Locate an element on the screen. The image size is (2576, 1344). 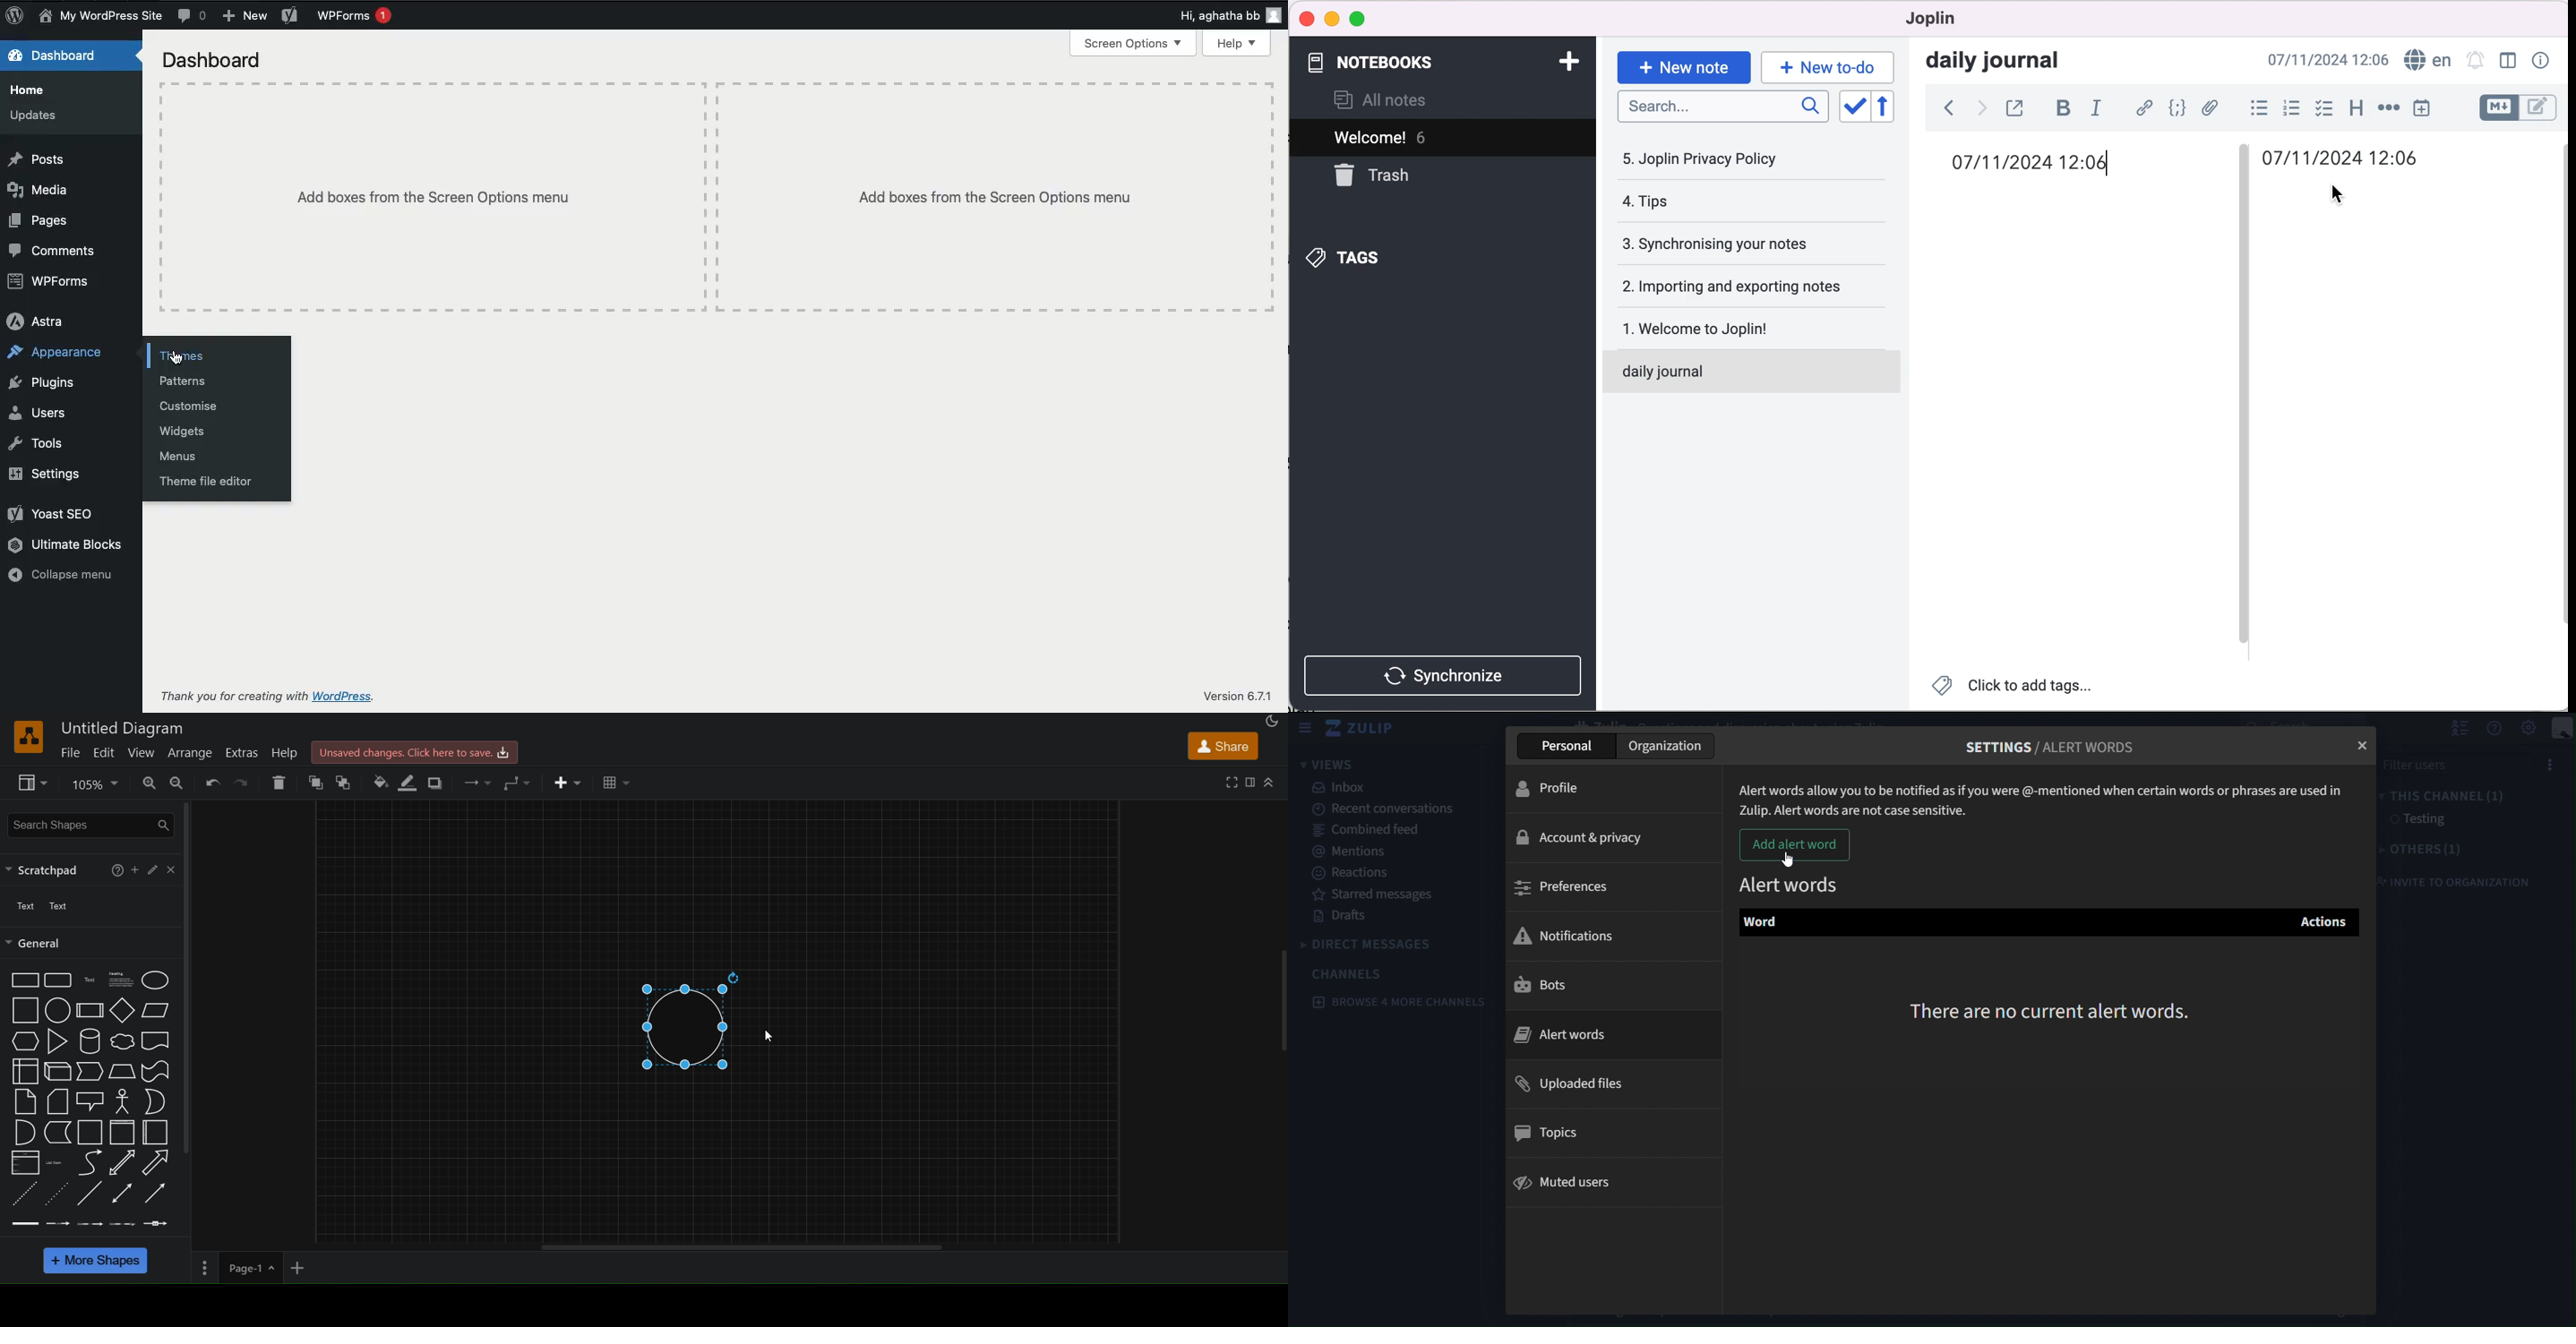
arrow is located at coordinates (156, 1163).